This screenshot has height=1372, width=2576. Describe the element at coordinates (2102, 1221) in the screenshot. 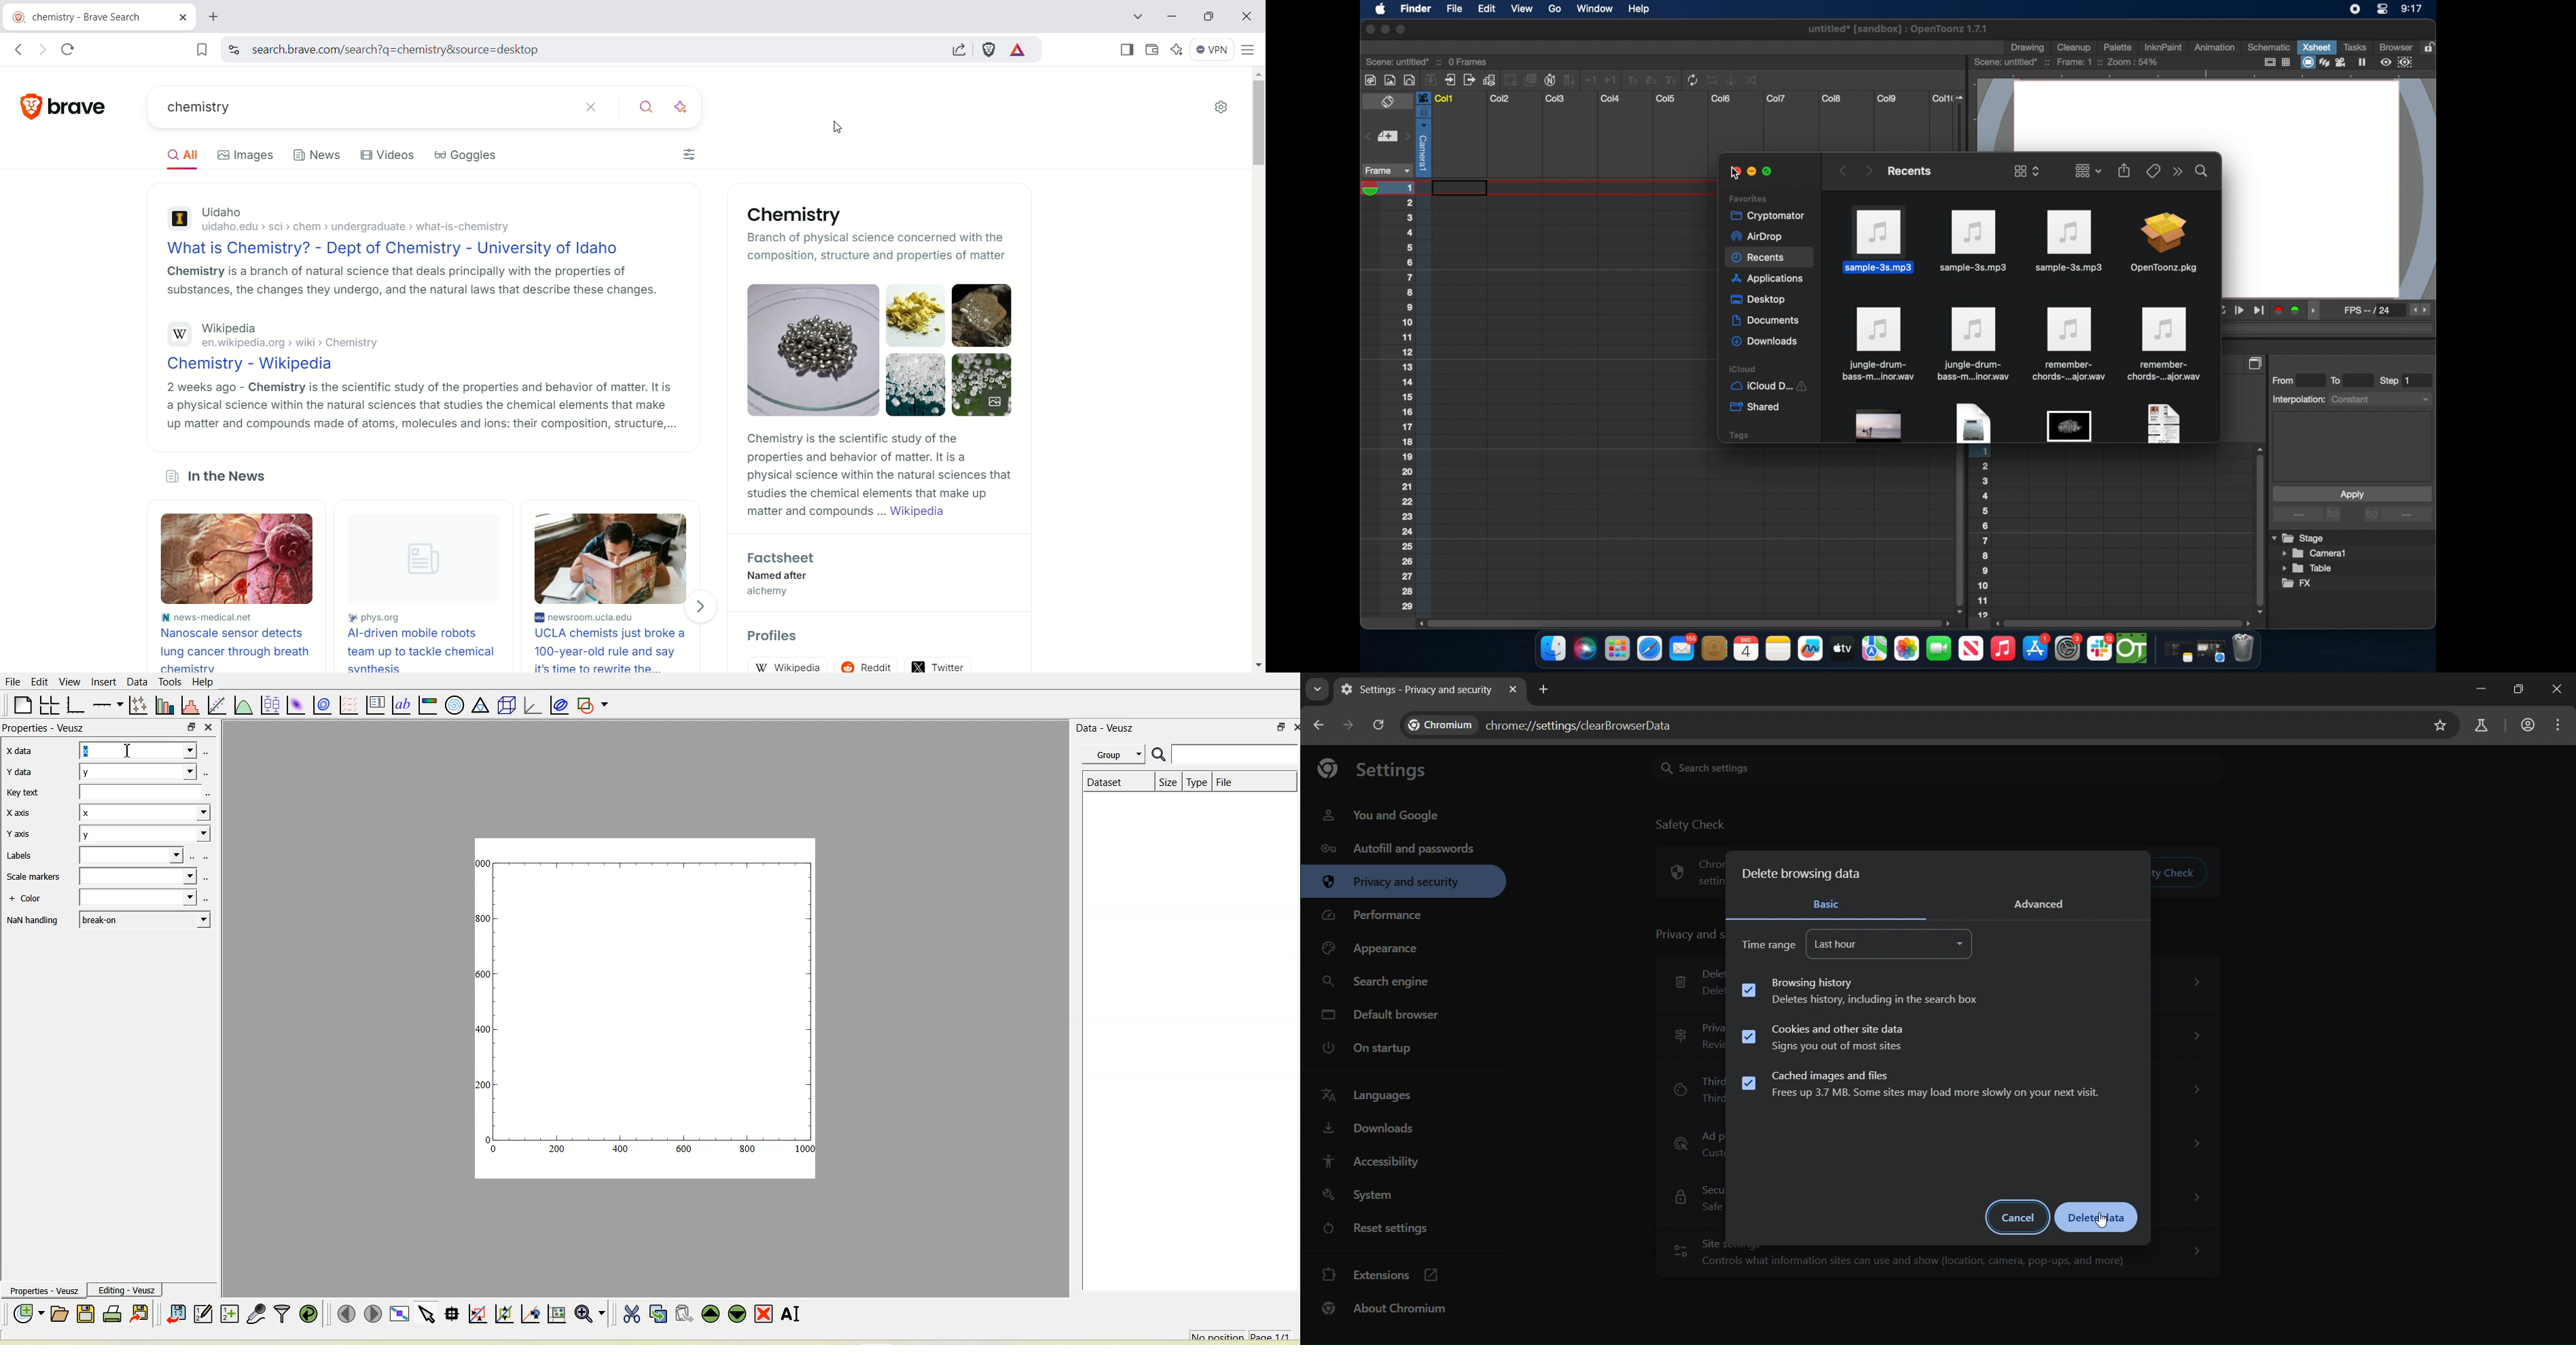

I see `pointer cursor` at that location.